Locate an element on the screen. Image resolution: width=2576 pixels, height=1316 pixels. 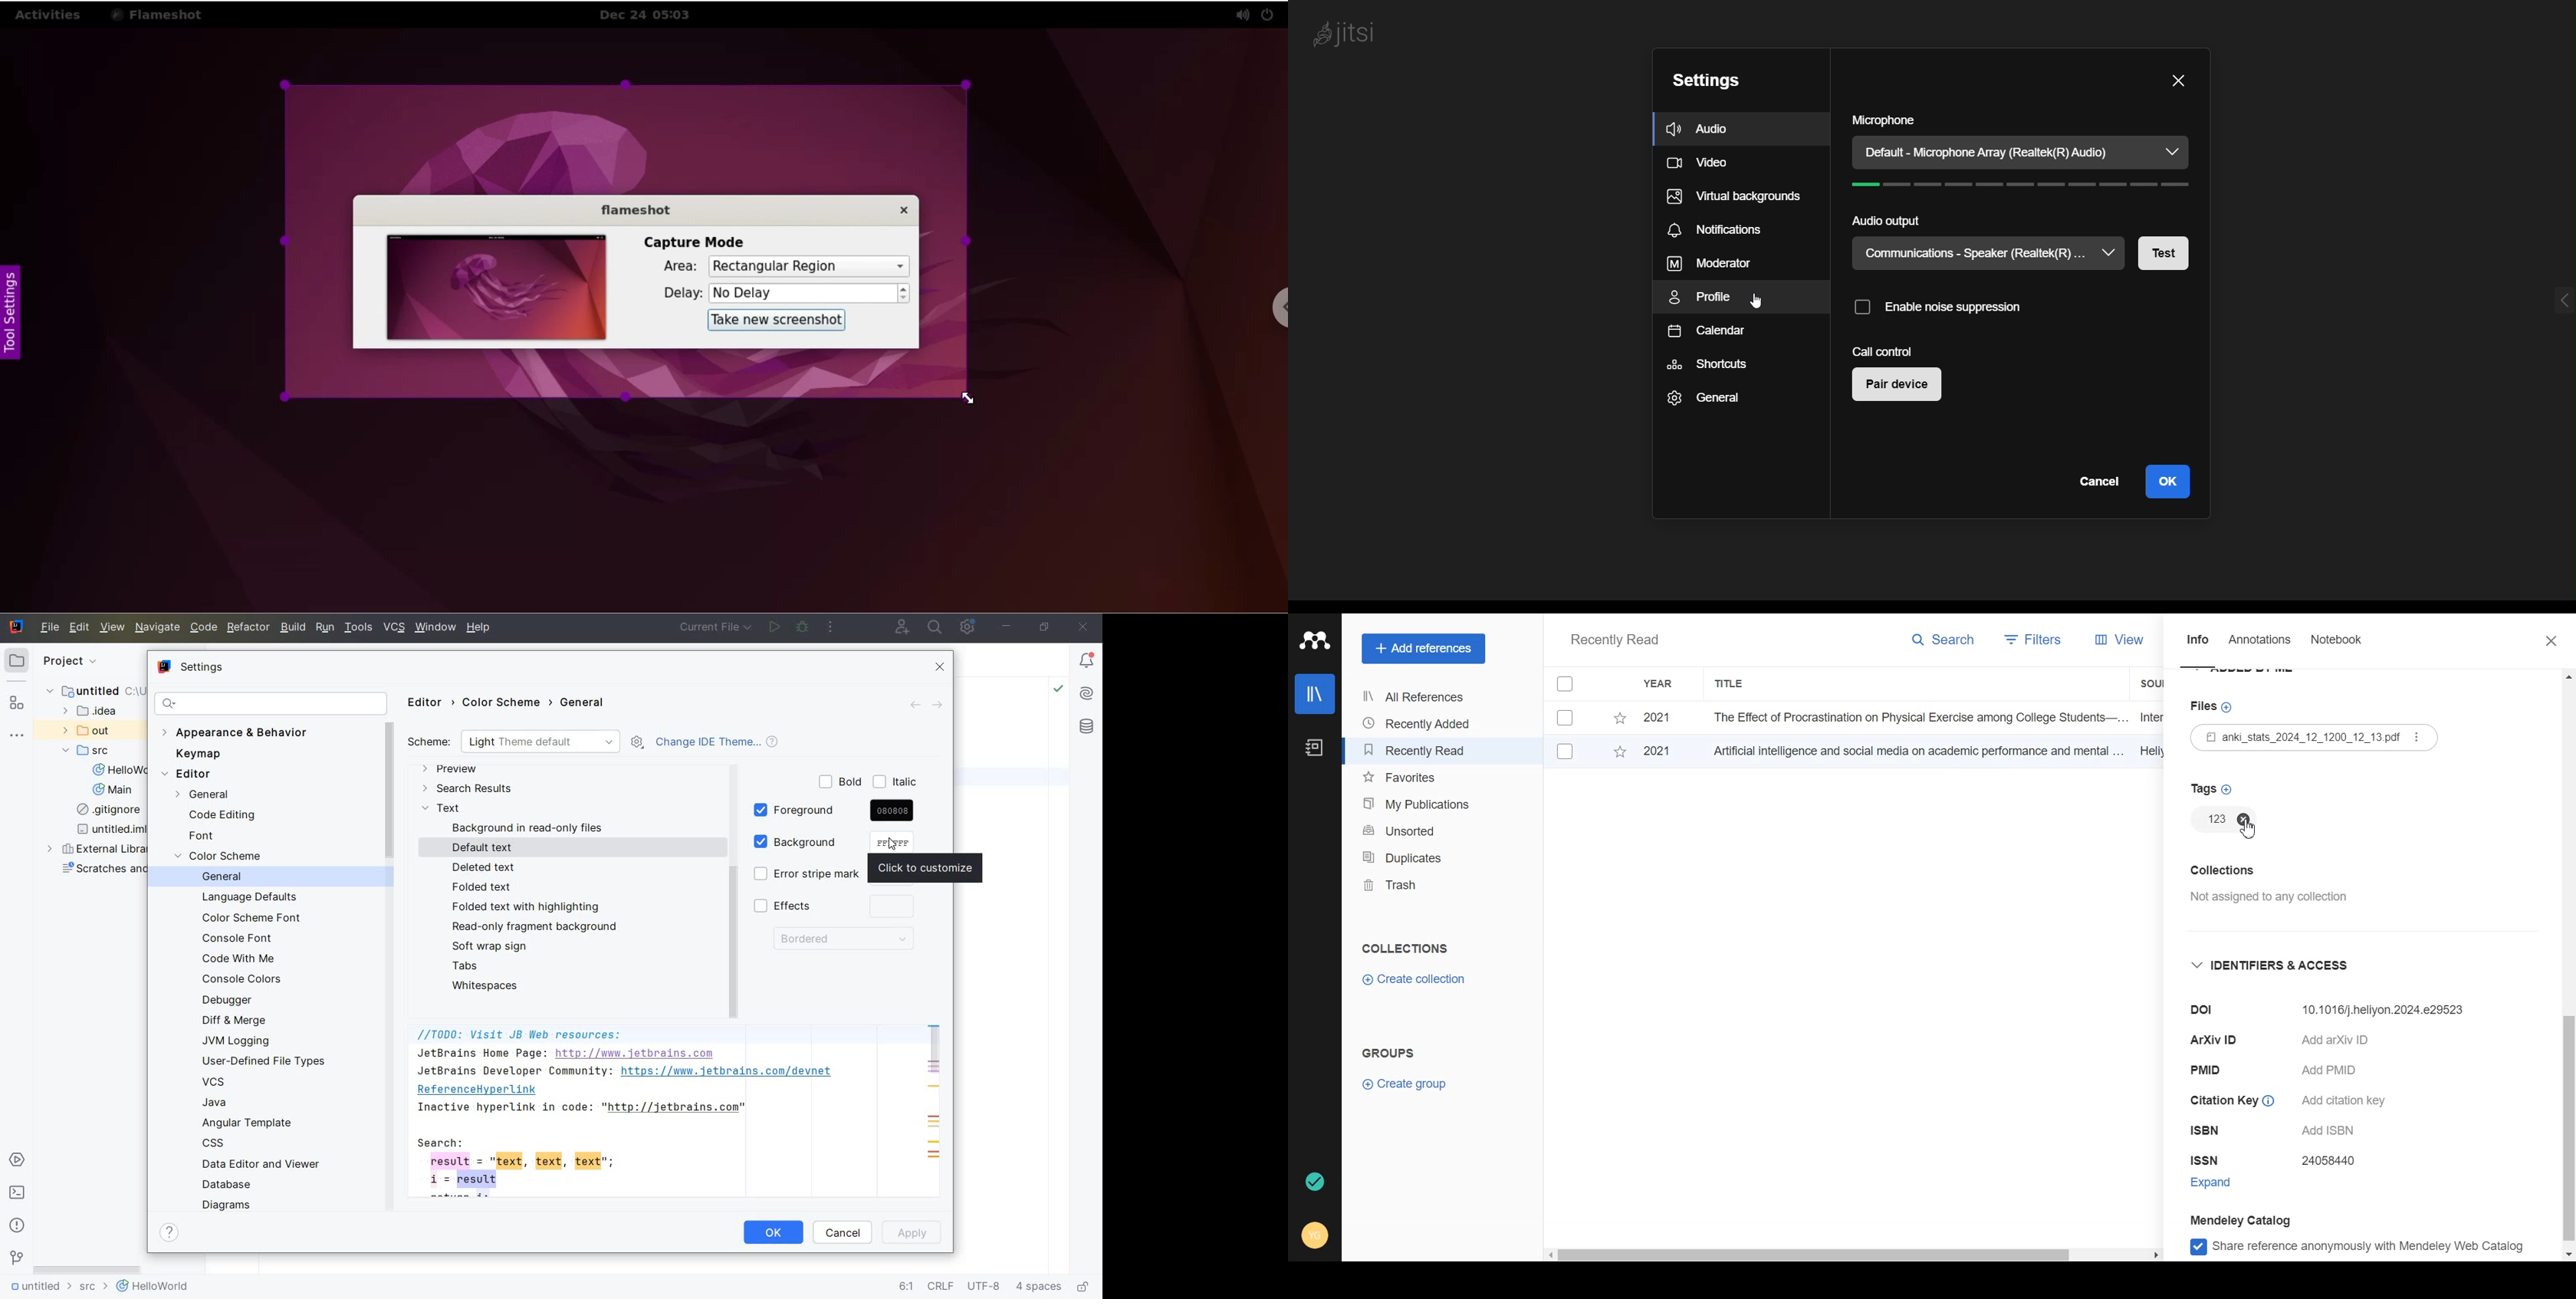
Recently Read is located at coordinates (1419, 750).